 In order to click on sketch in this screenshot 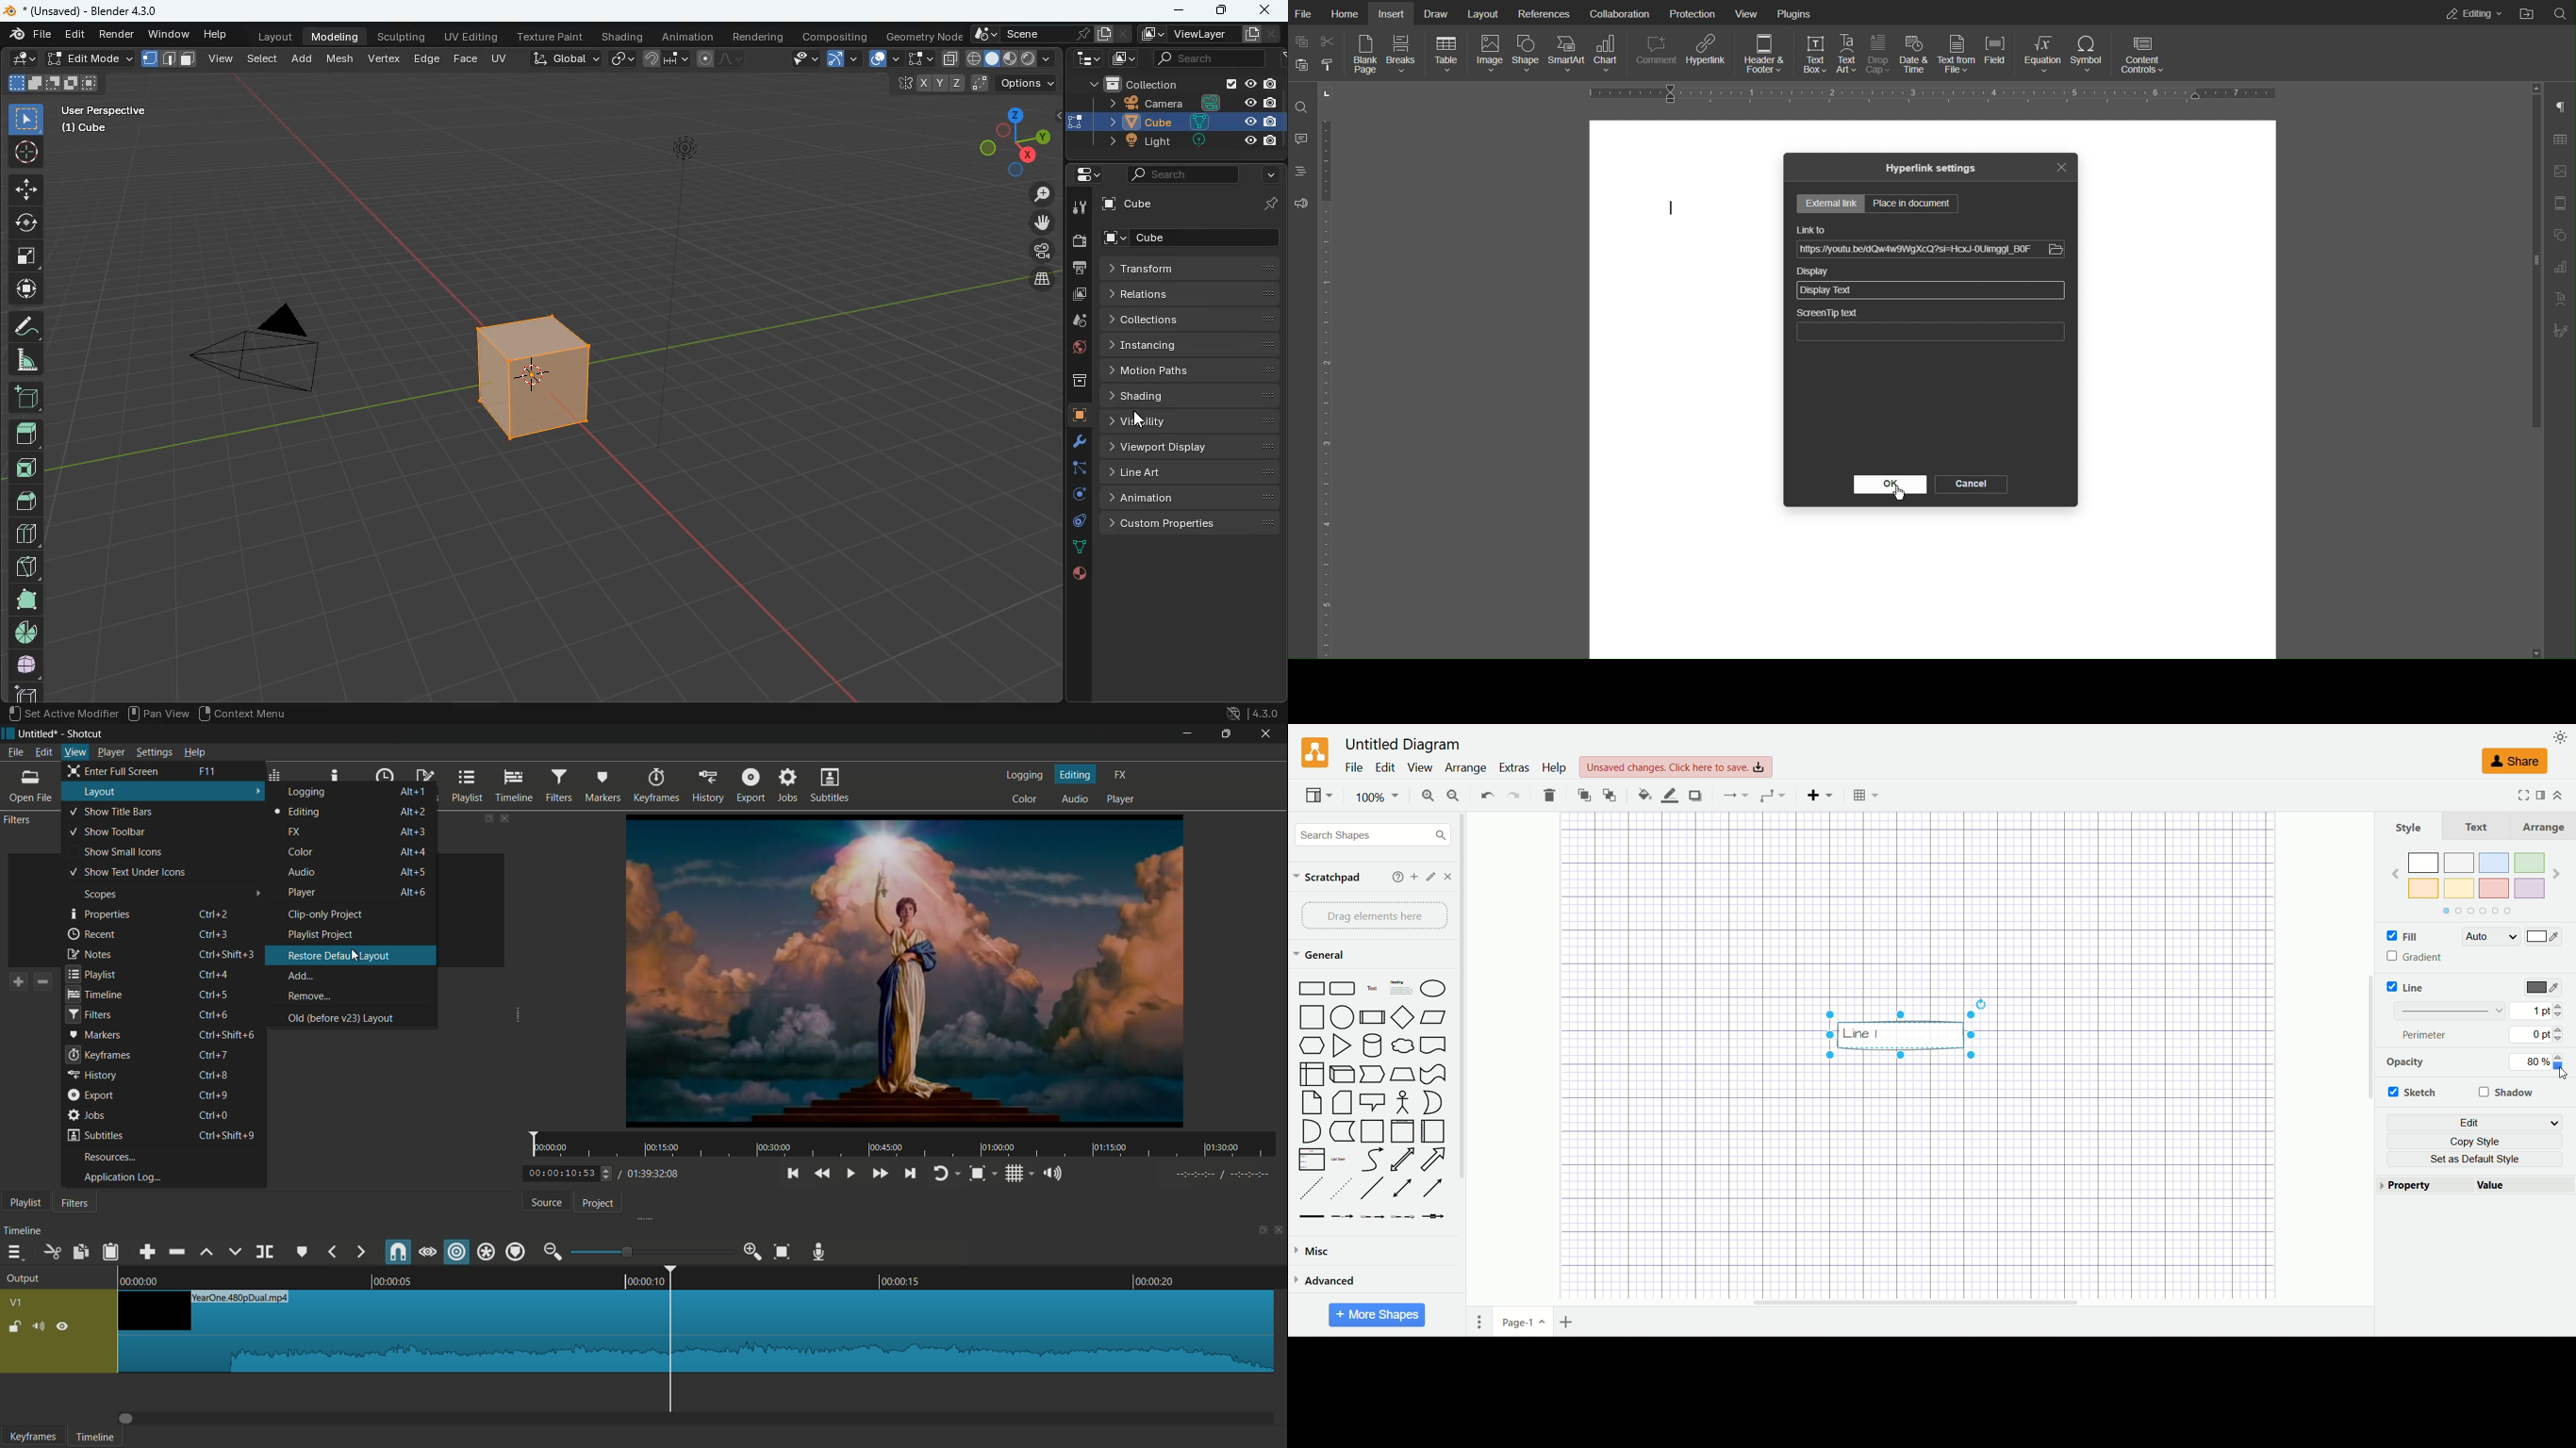, I will do `click(2414, 1091)`.